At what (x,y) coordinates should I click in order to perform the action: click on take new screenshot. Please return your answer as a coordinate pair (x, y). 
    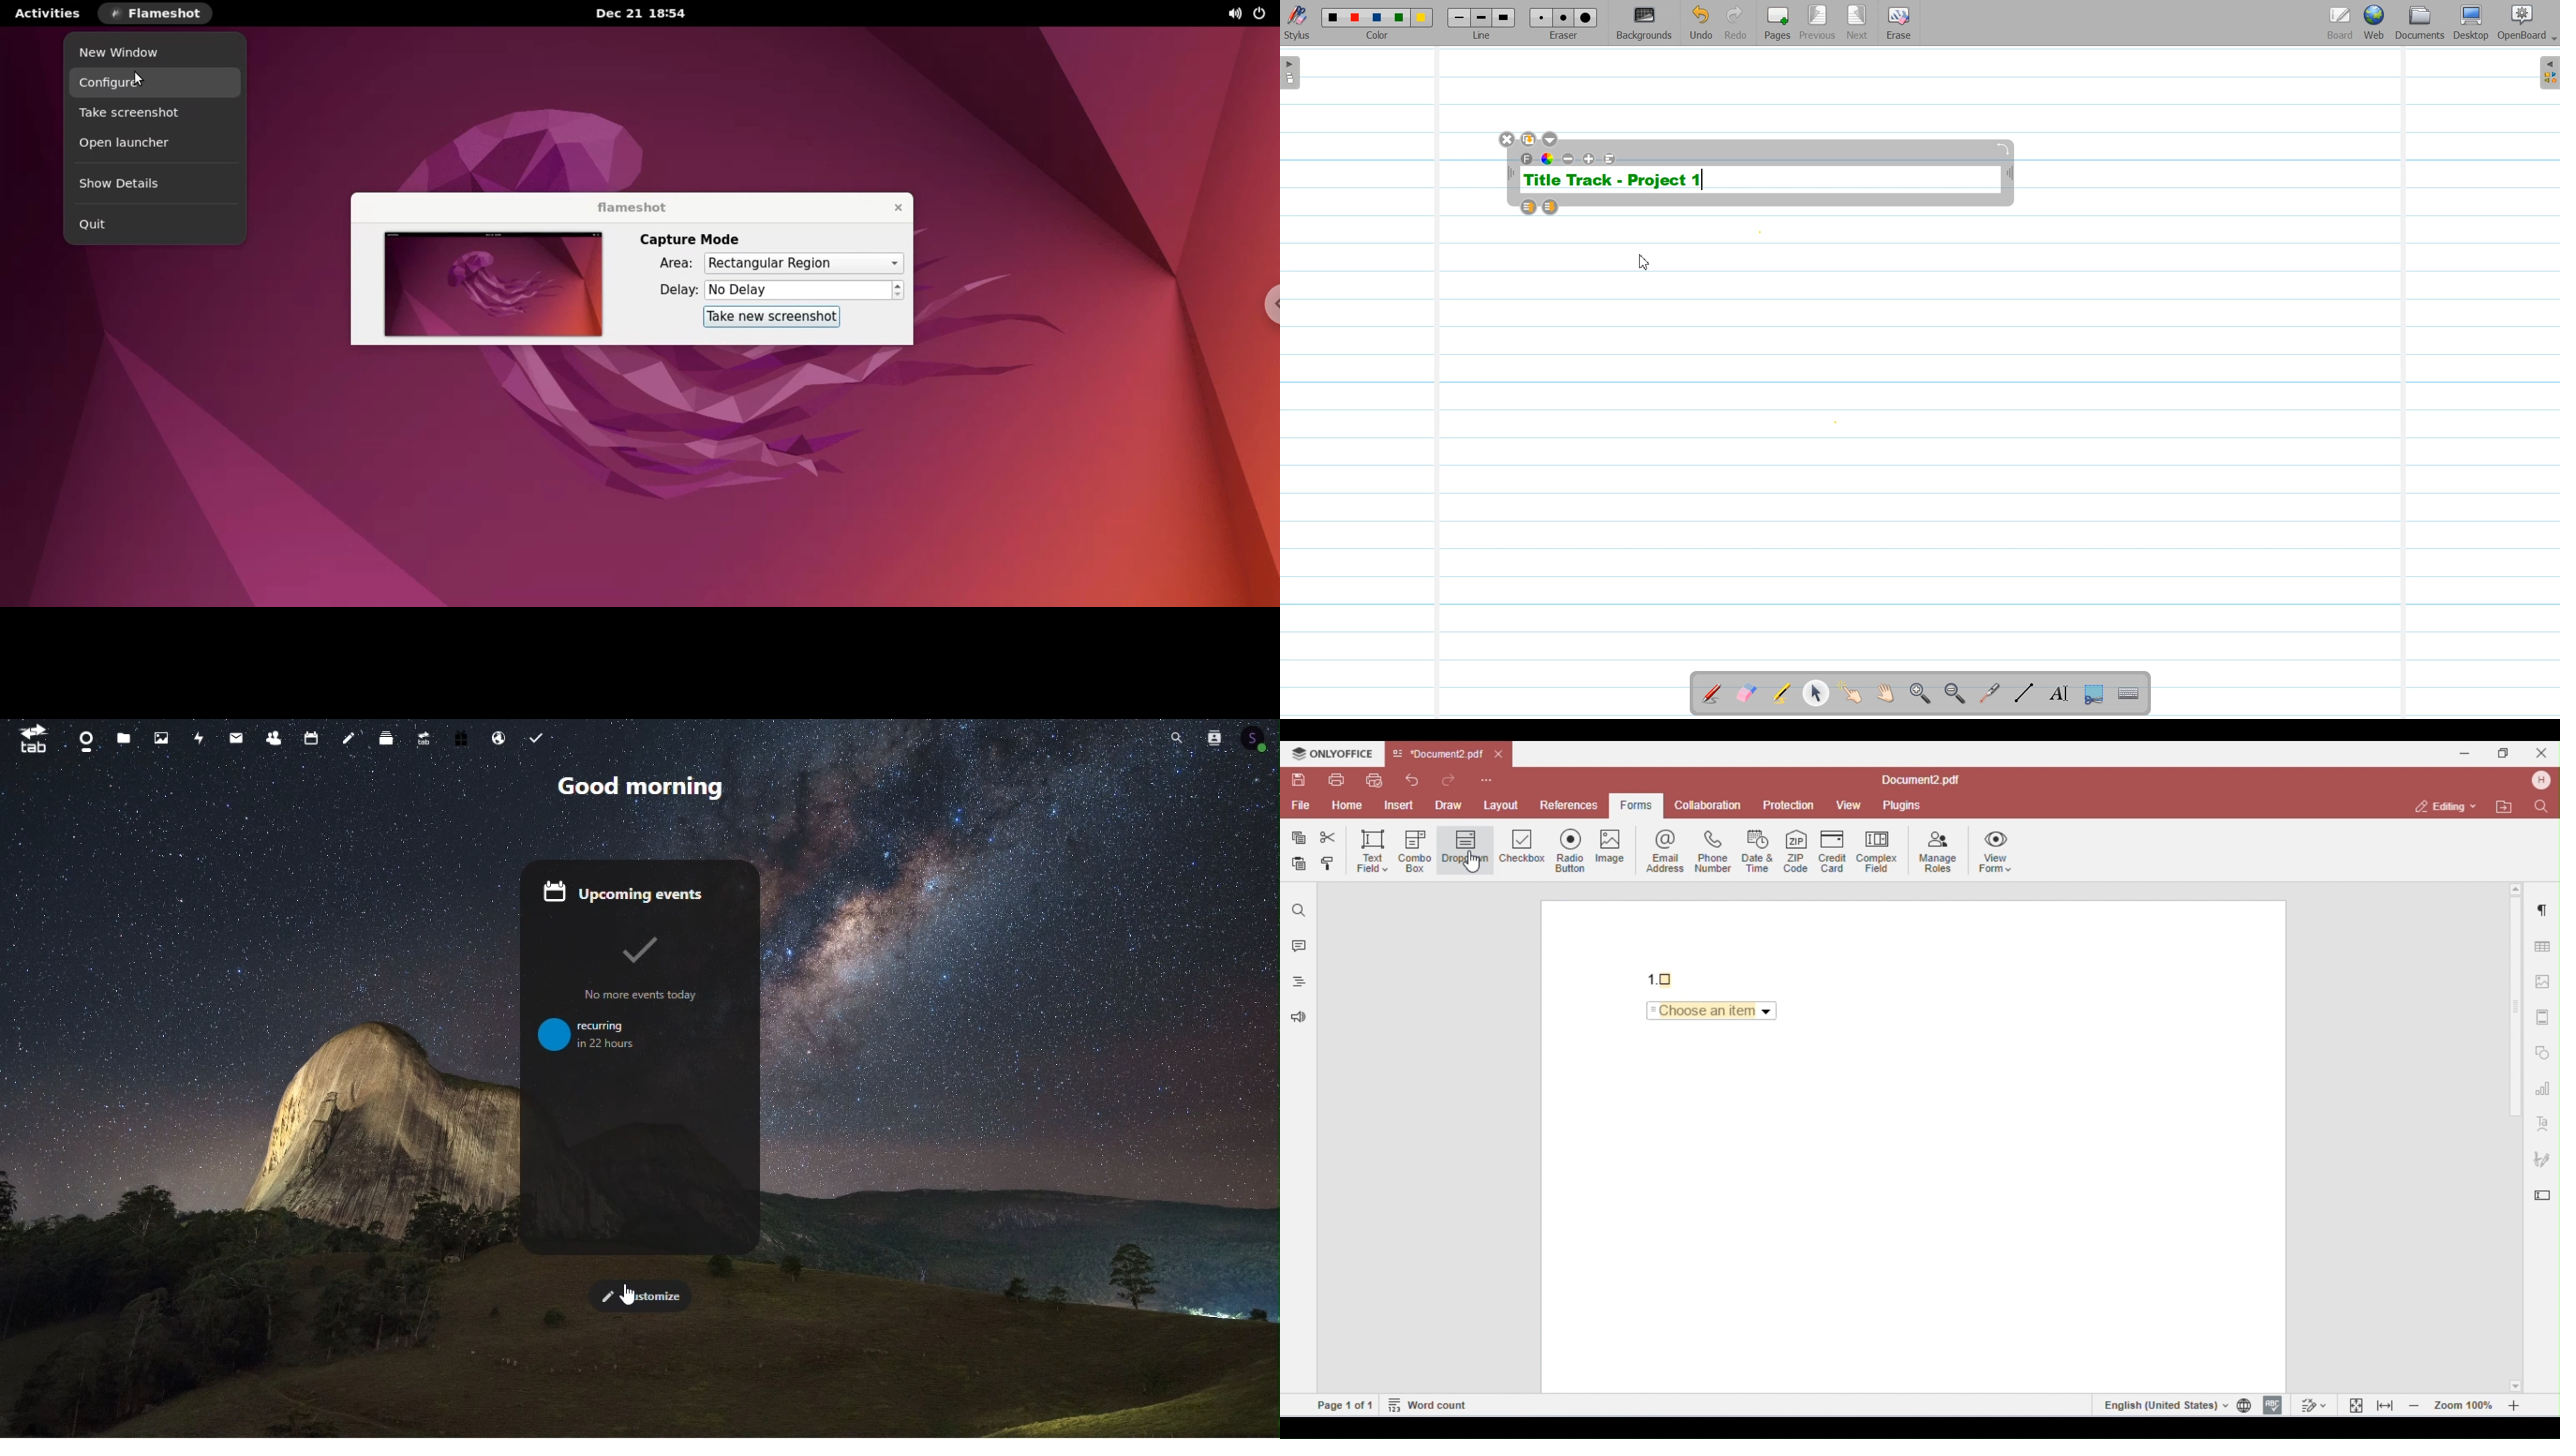
    Looking at the image, I should click on (769, 317).